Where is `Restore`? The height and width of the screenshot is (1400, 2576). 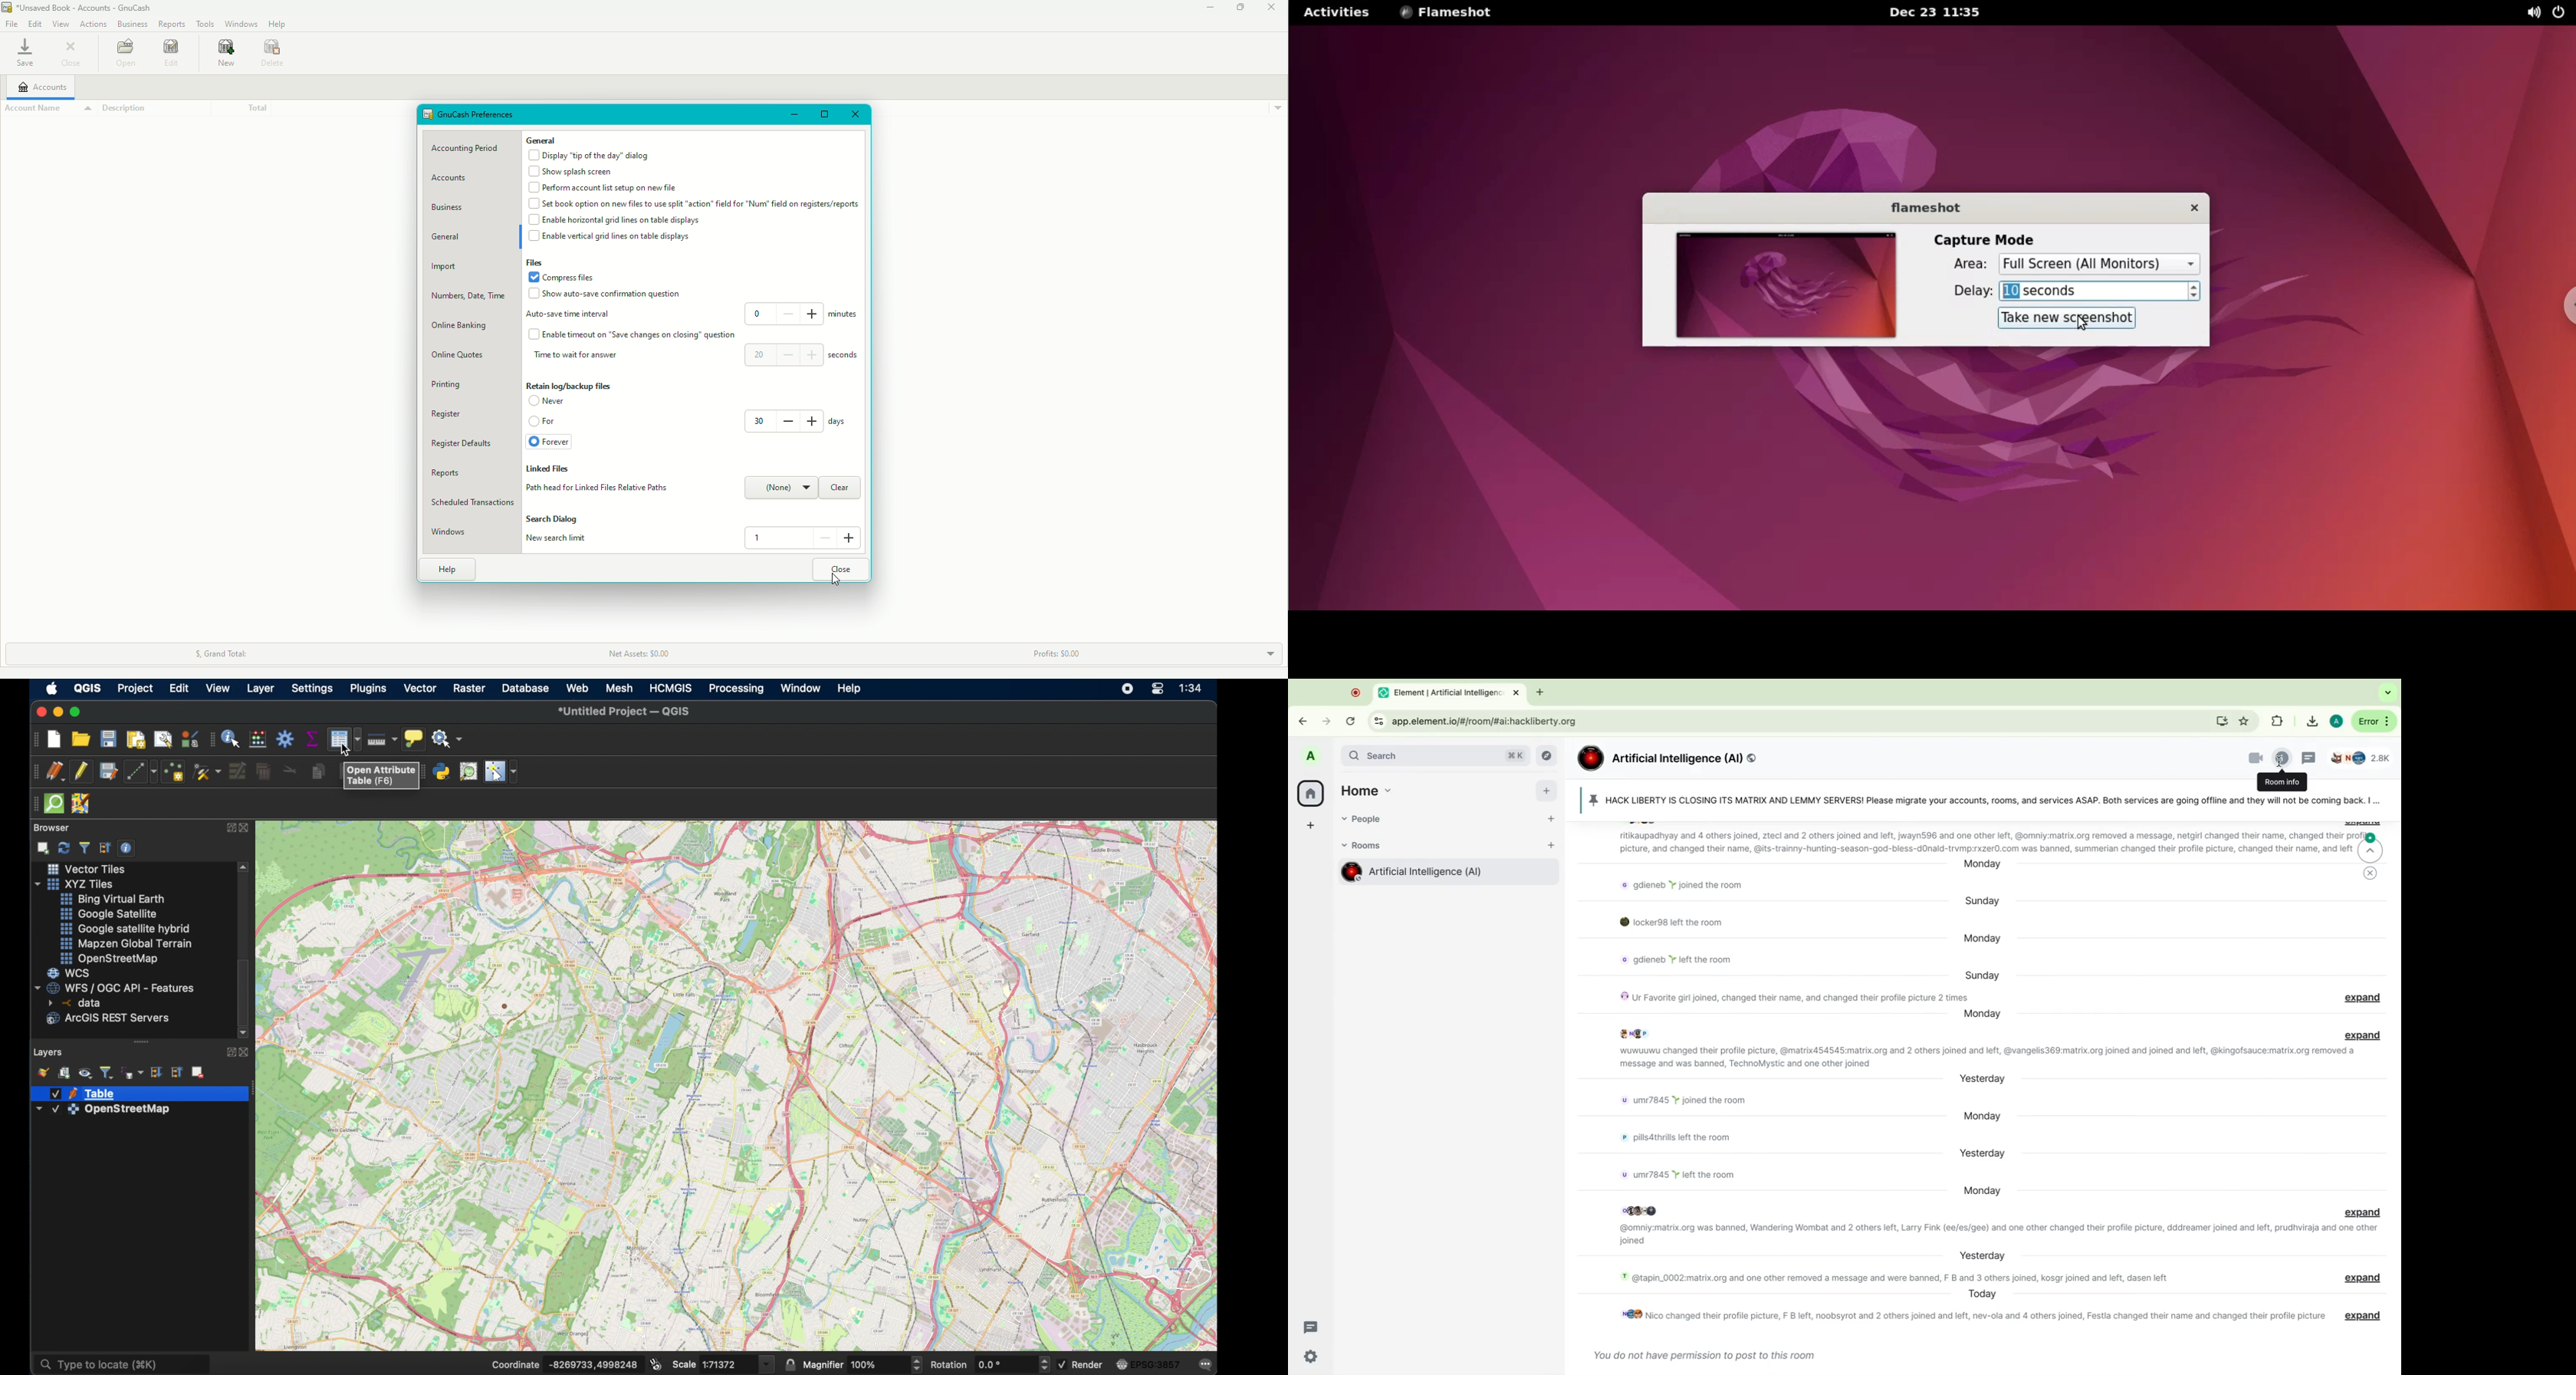
Restore is located at coordinates (823, 115).